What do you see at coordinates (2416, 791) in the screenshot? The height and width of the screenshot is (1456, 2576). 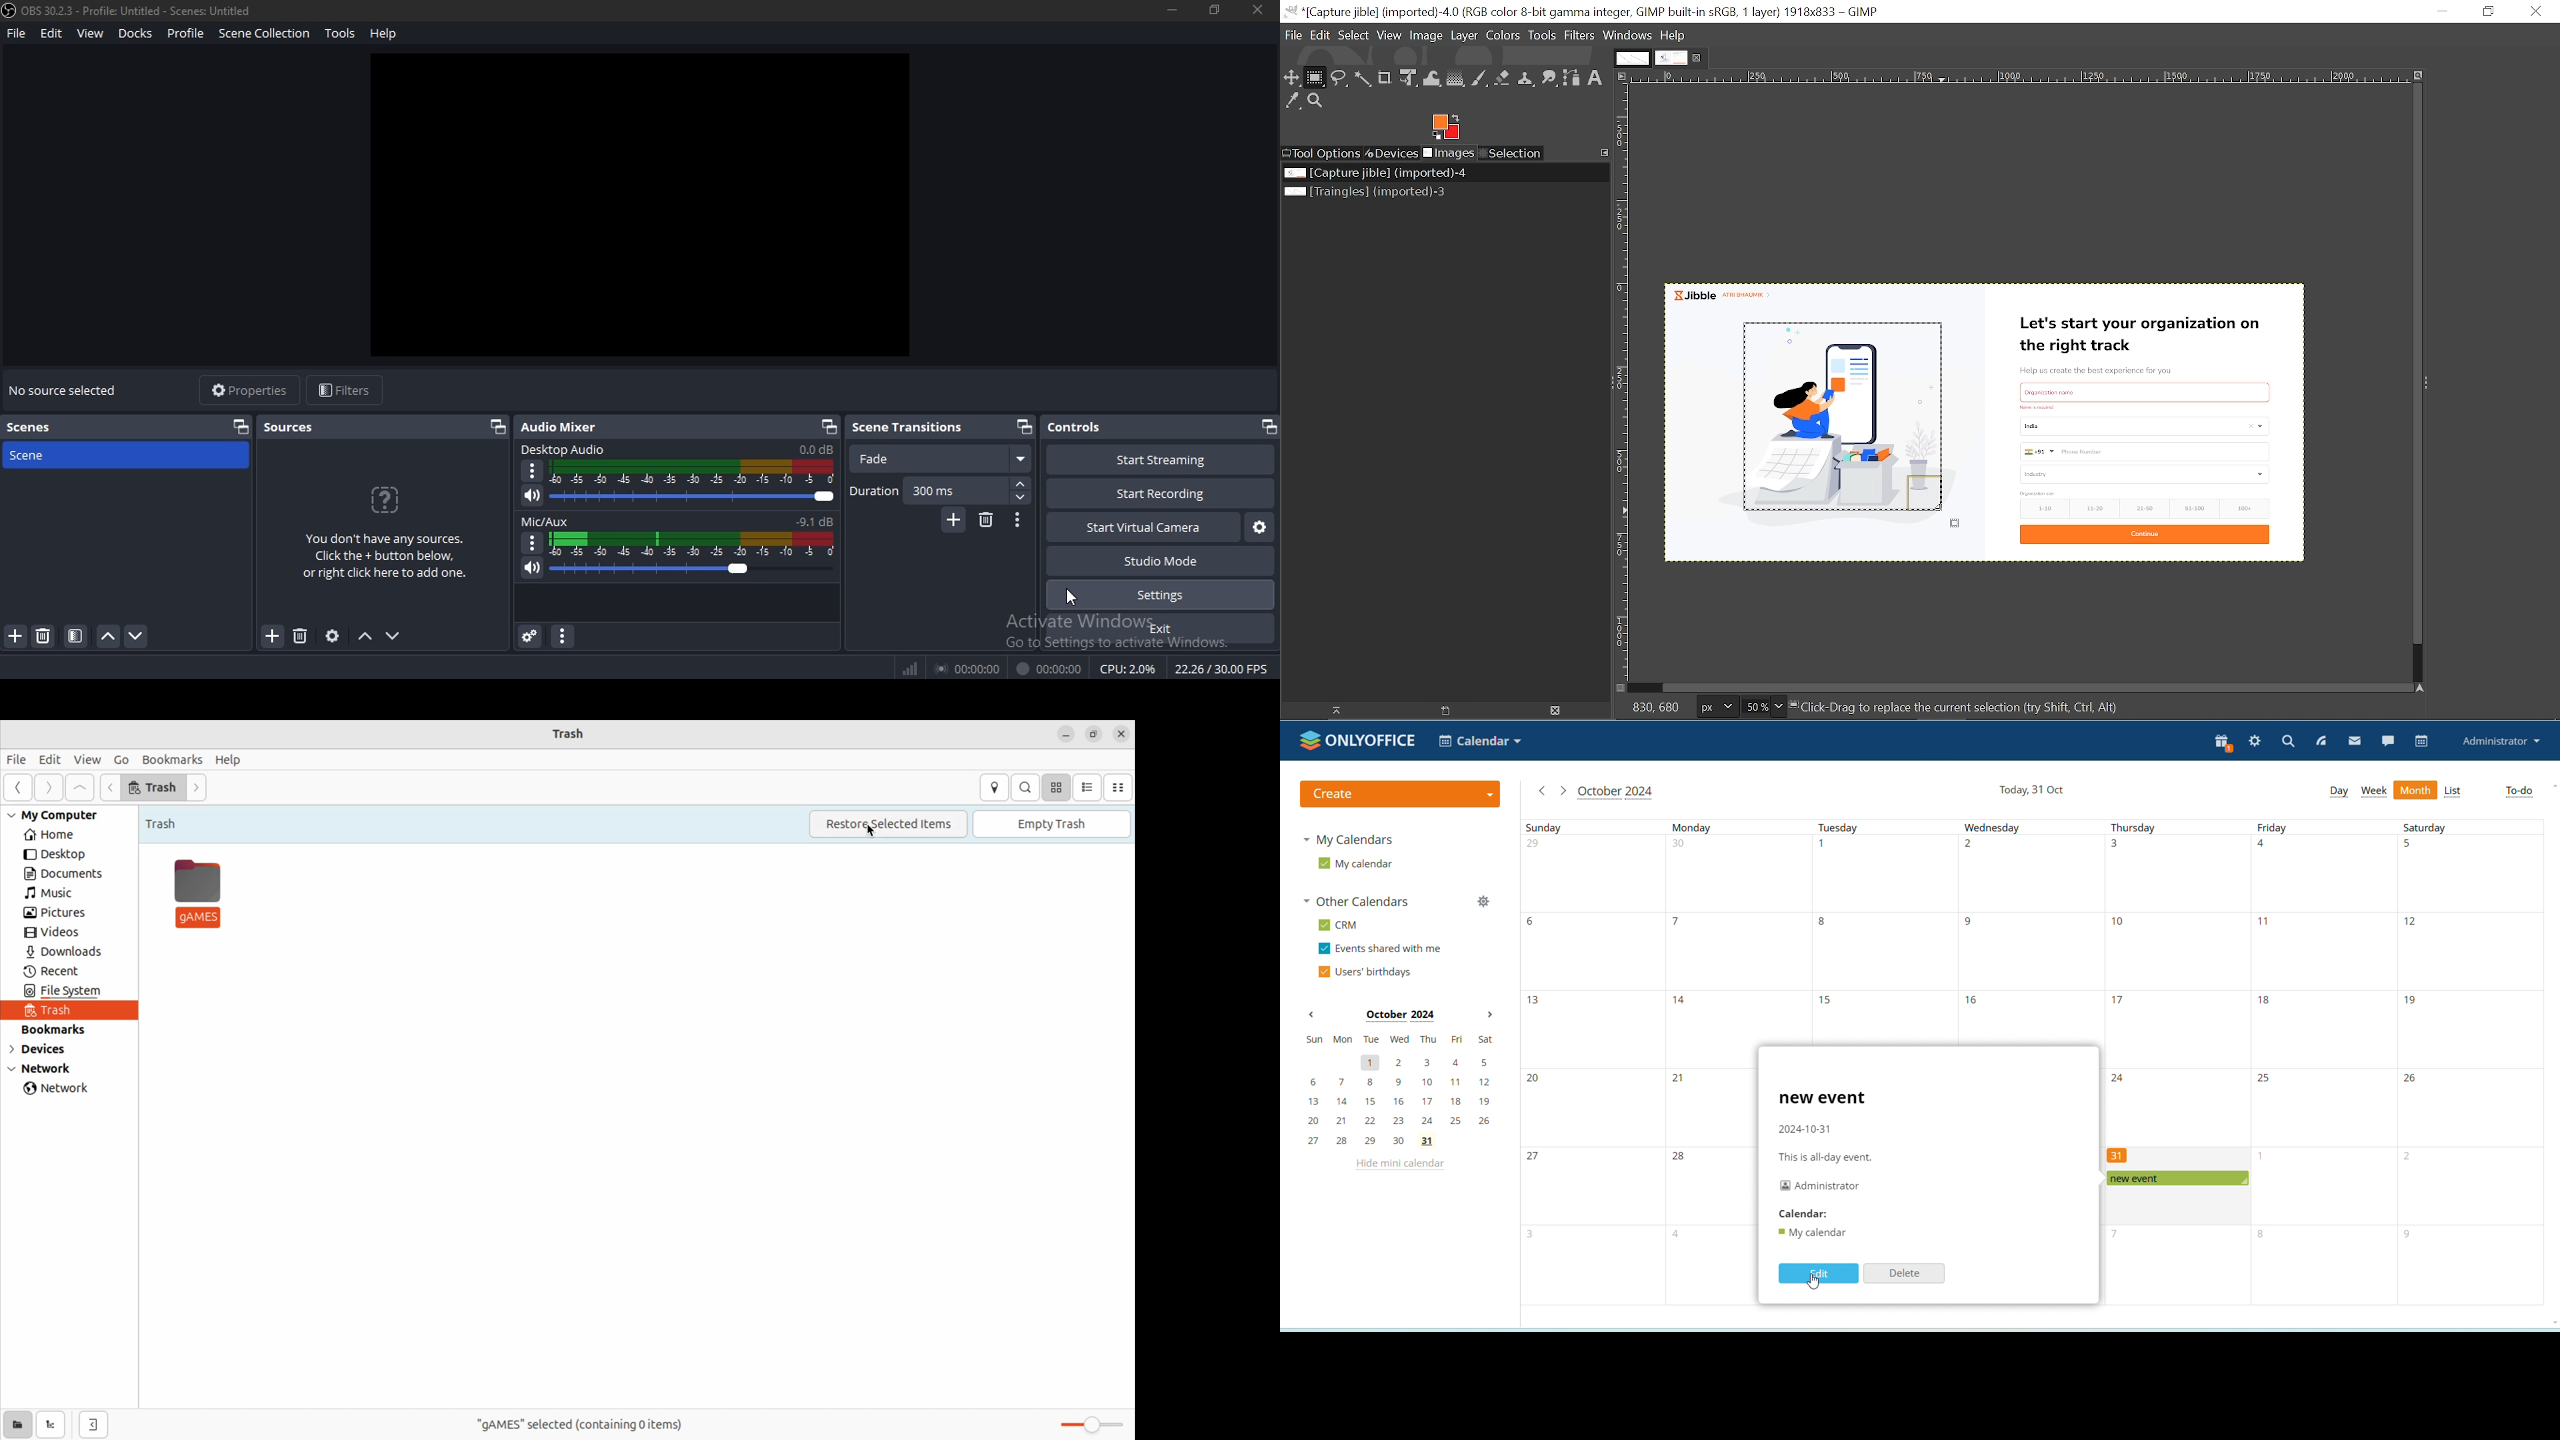 I see `month view` at bounding box center [2416, 791].